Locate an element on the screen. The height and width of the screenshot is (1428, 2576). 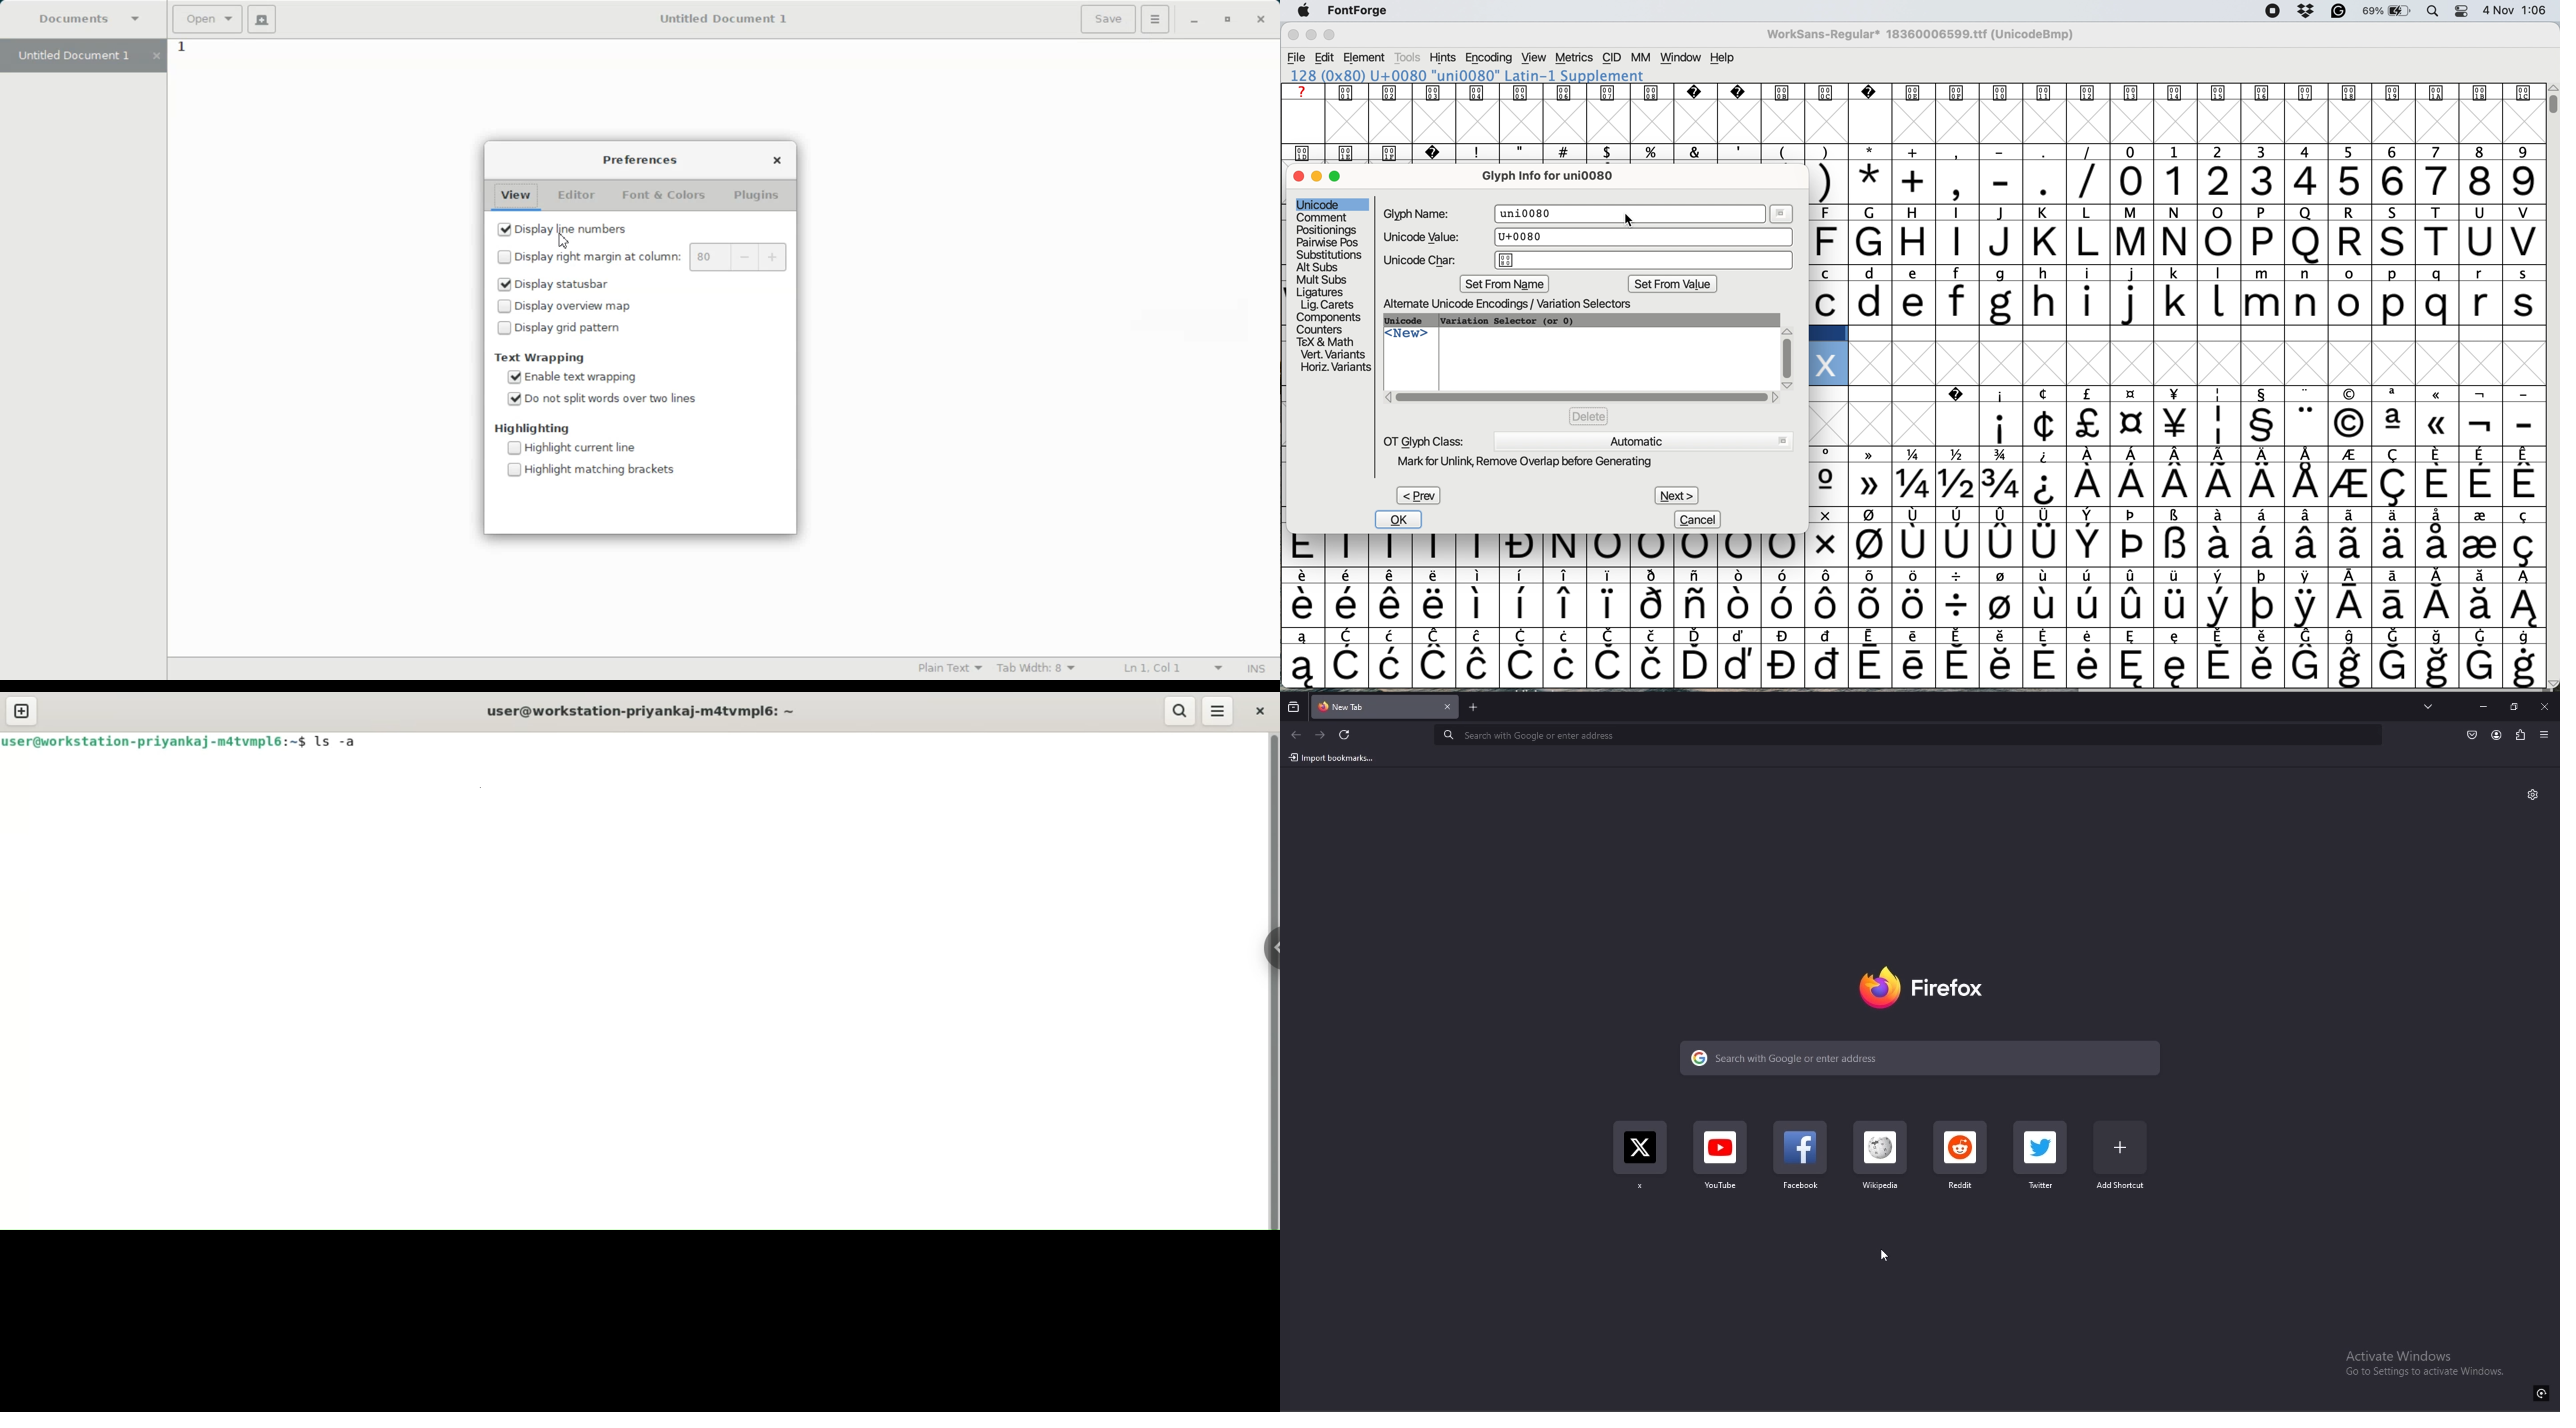
window is located at coordinates (1680, 58).